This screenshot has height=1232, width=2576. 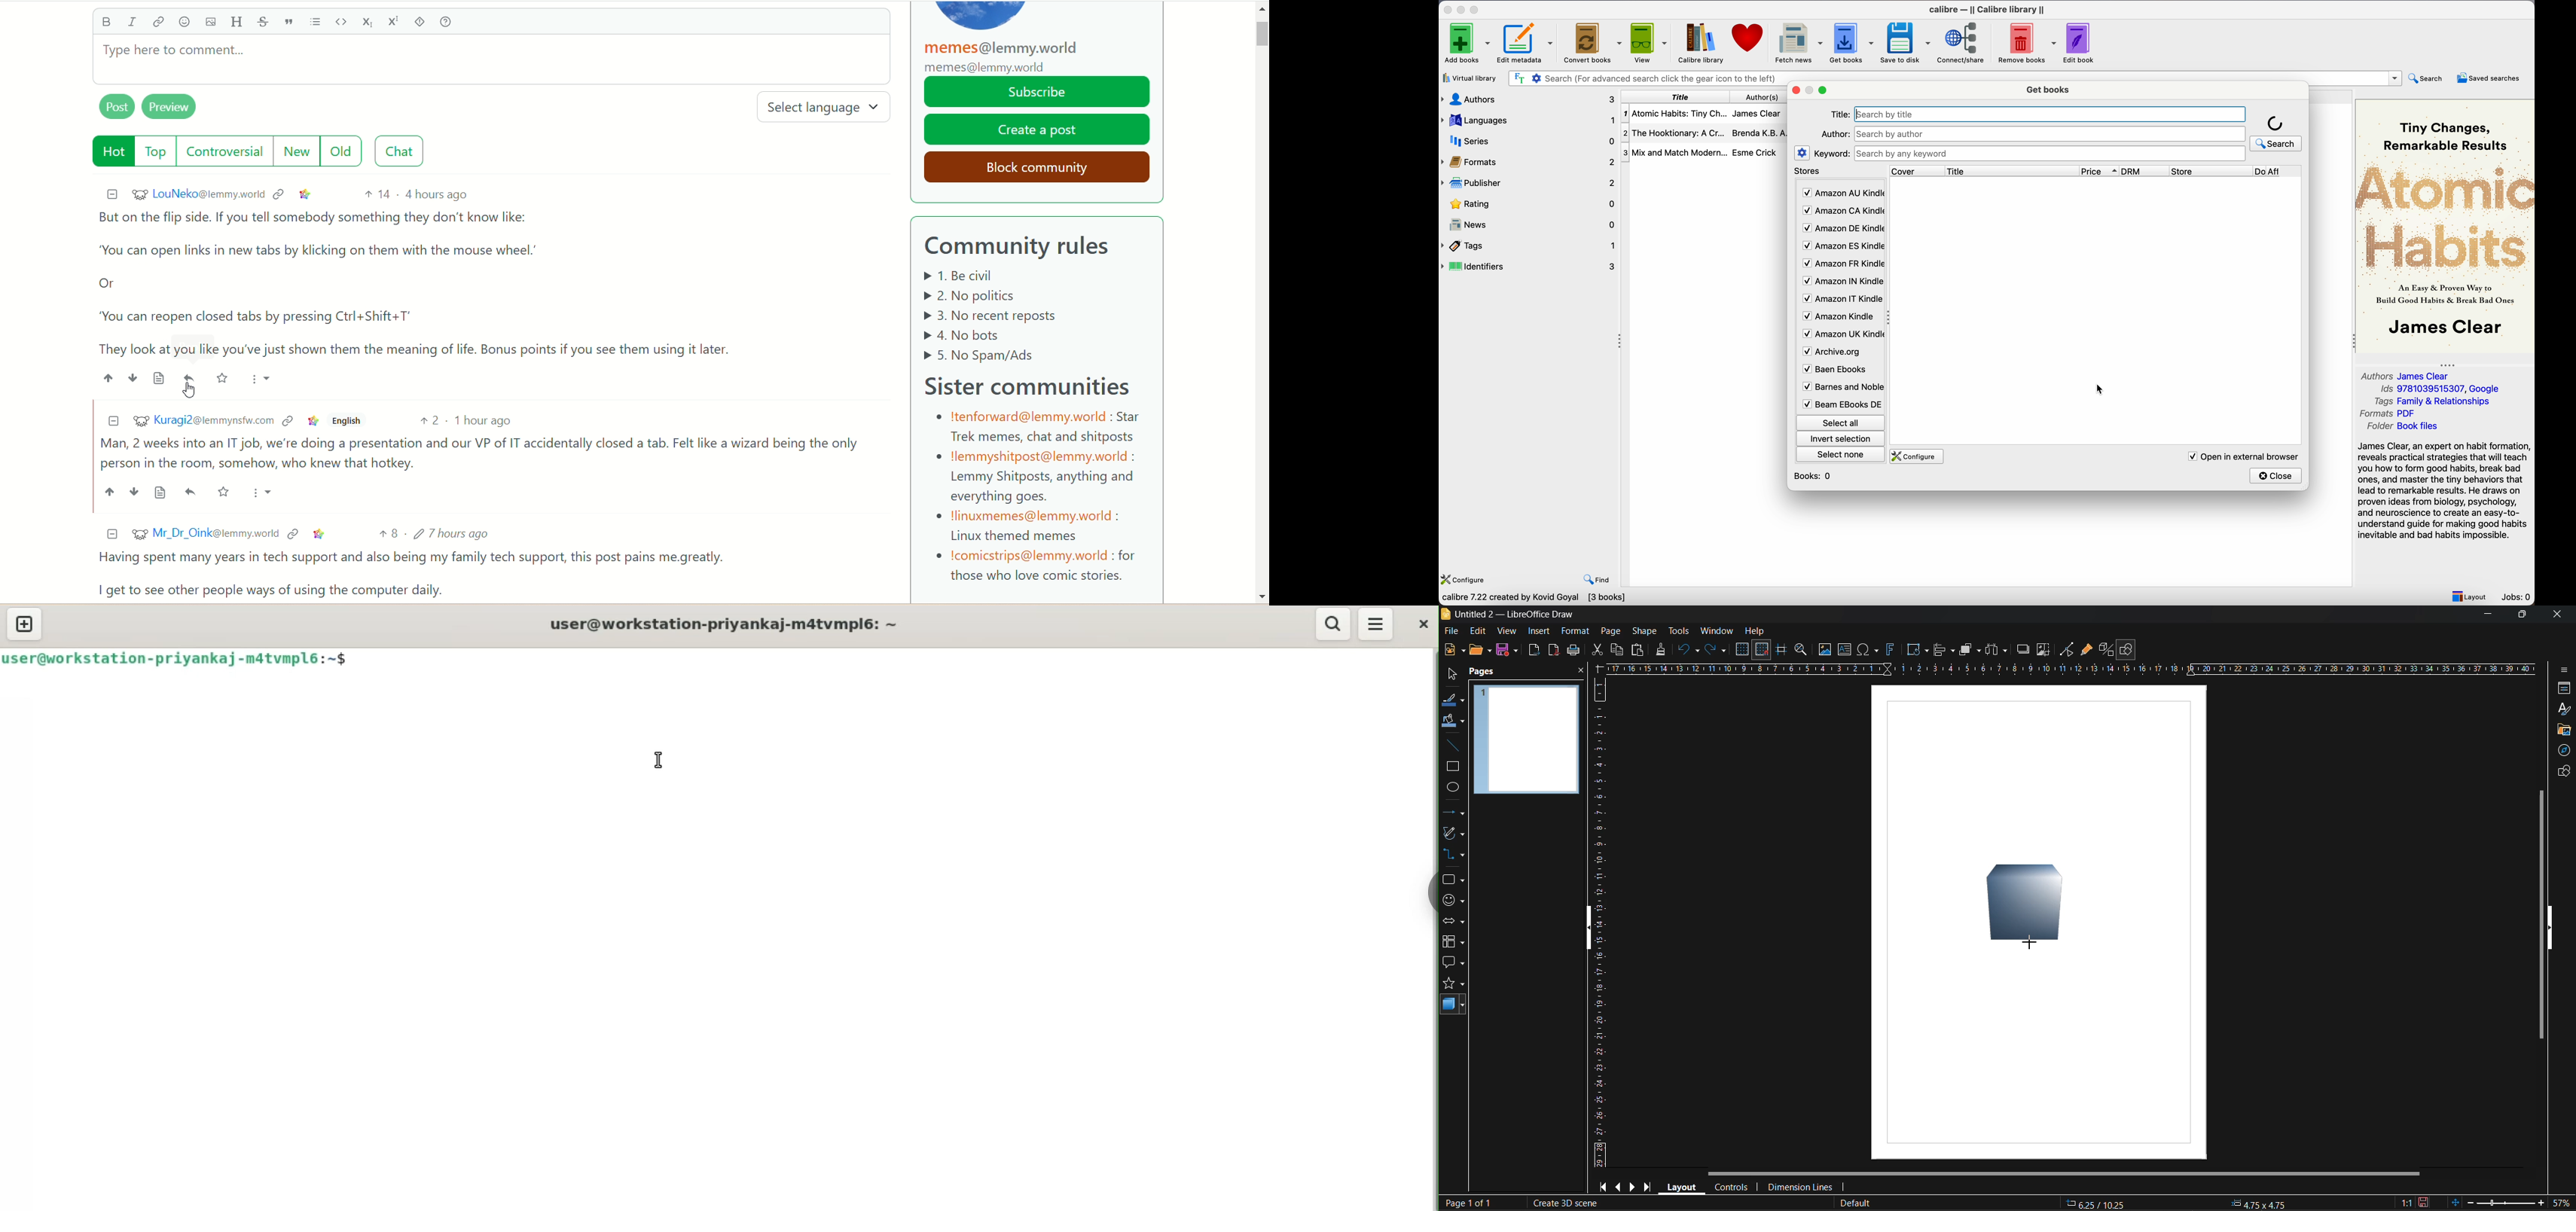 I want to click on Archive.org, so click(x=1840, y=352).